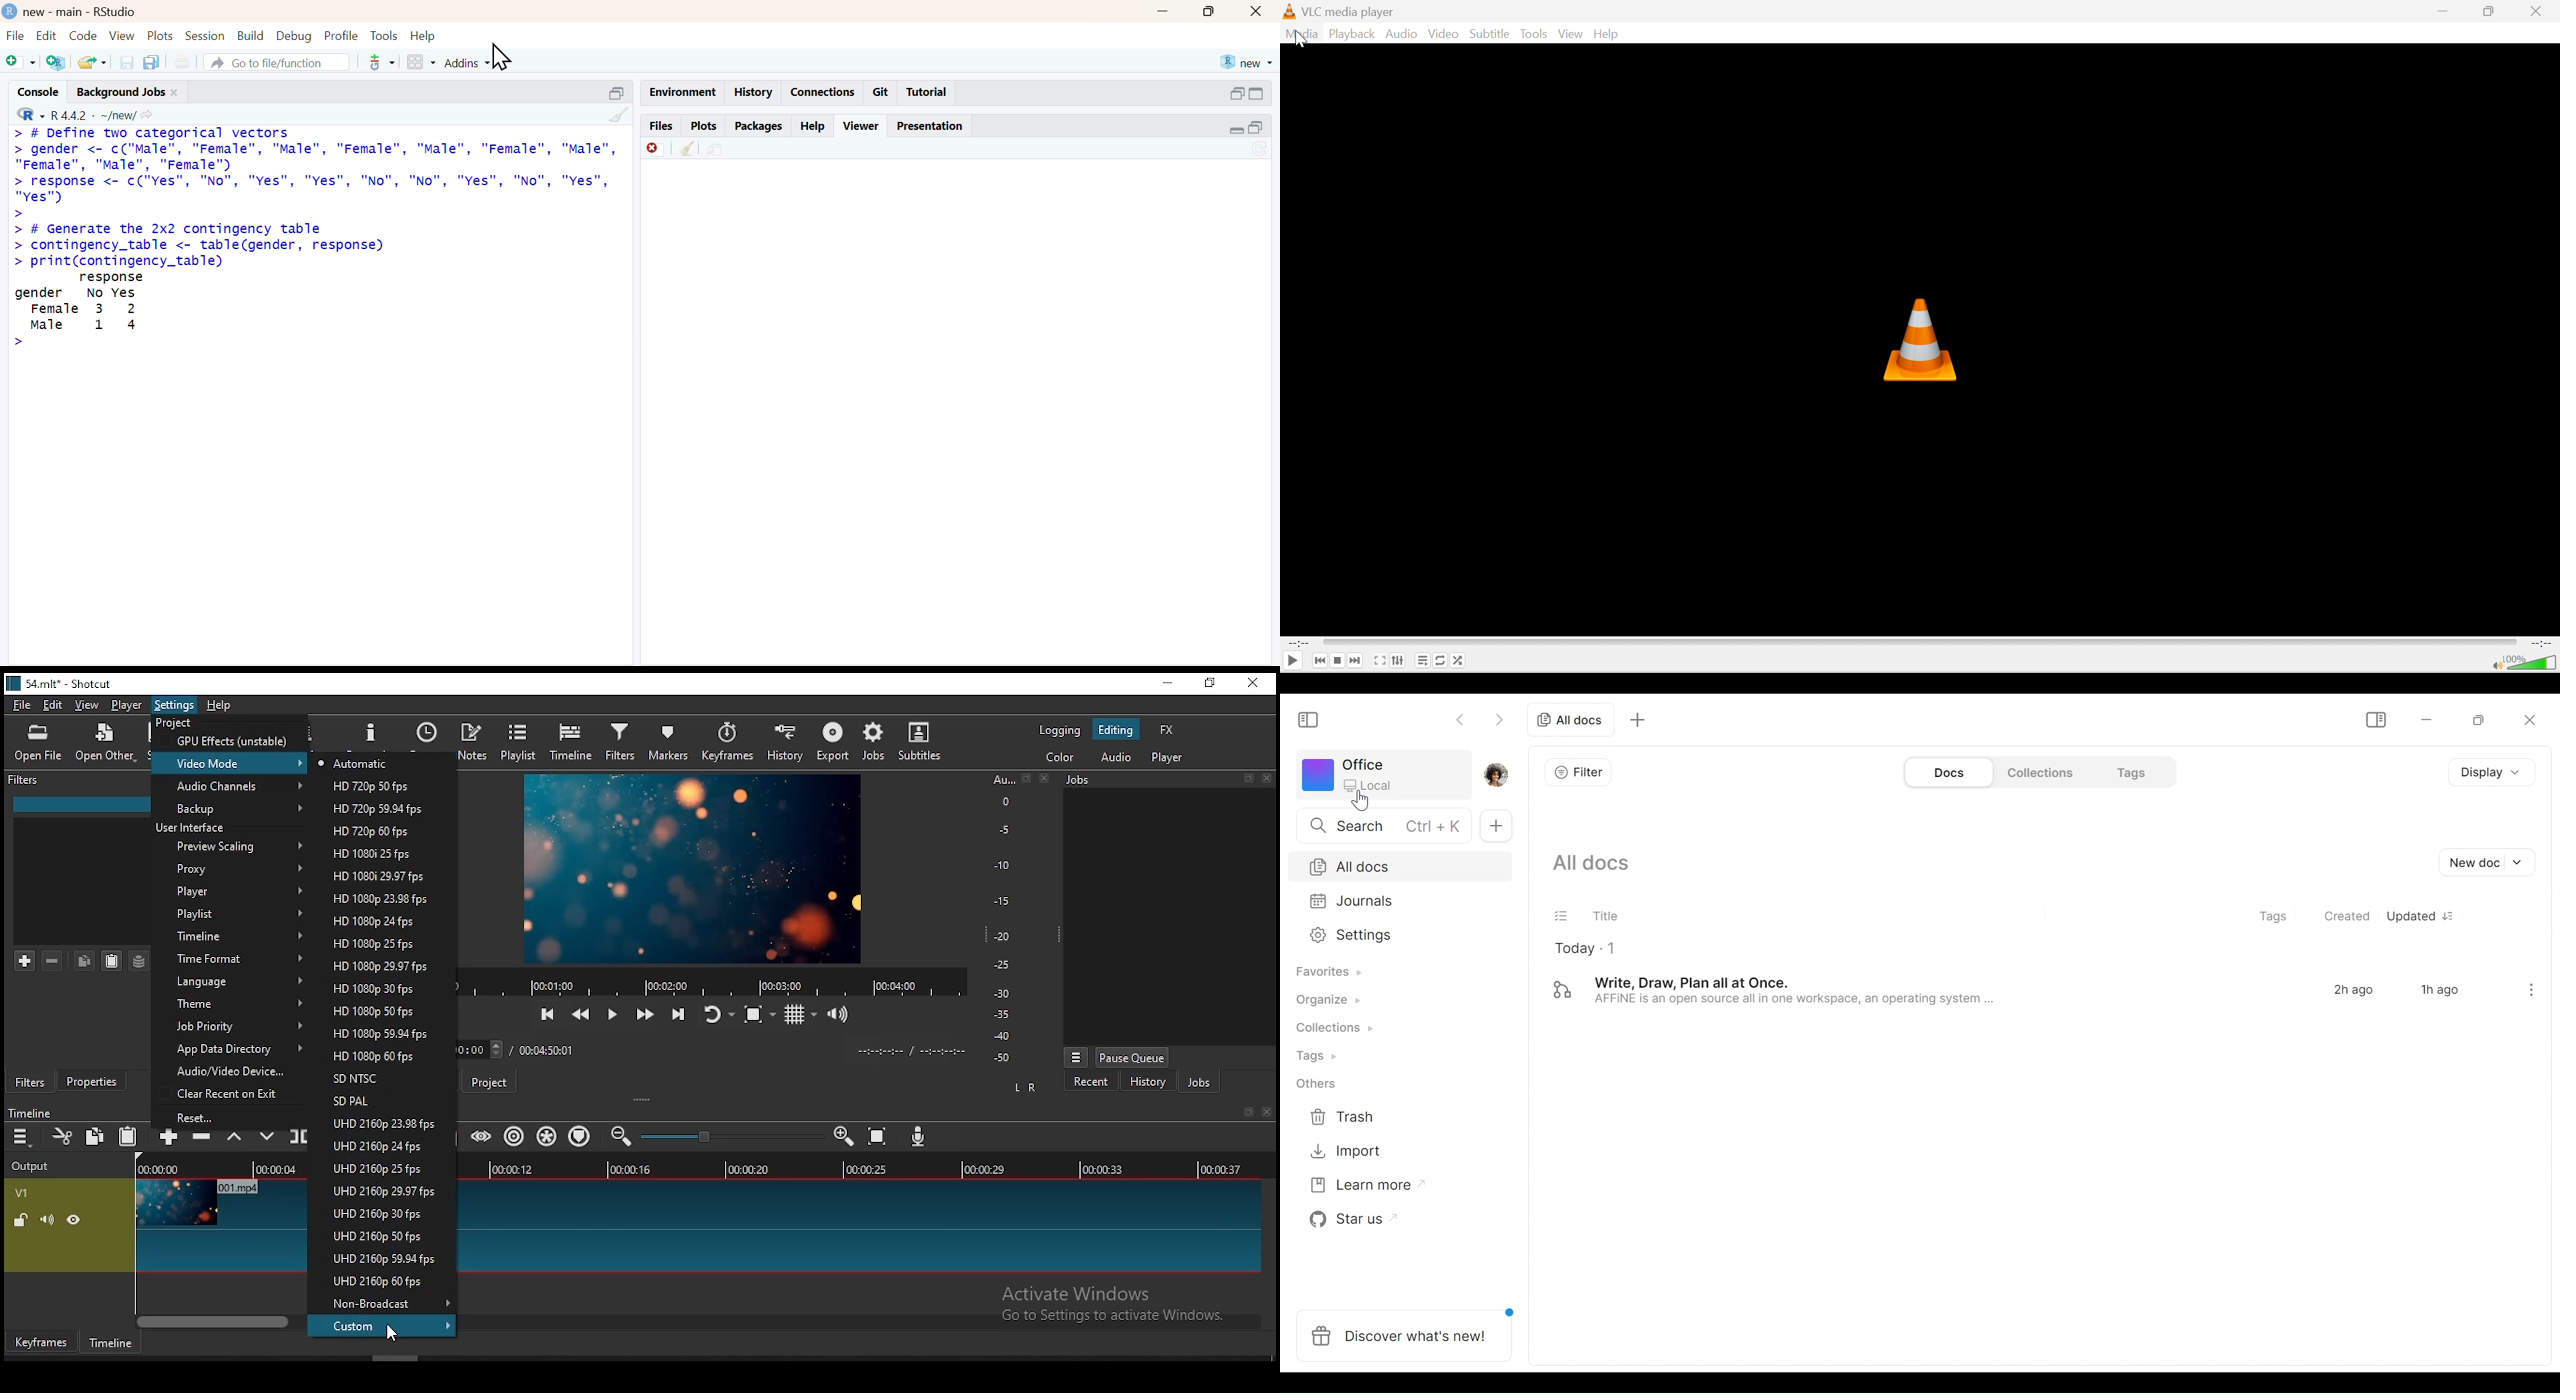 This screenshot has width=2576, height=1400. What do you see at coordinates (1162, 11) in the screenshot?
I see `minimise` at bounding box center [1162, 11].